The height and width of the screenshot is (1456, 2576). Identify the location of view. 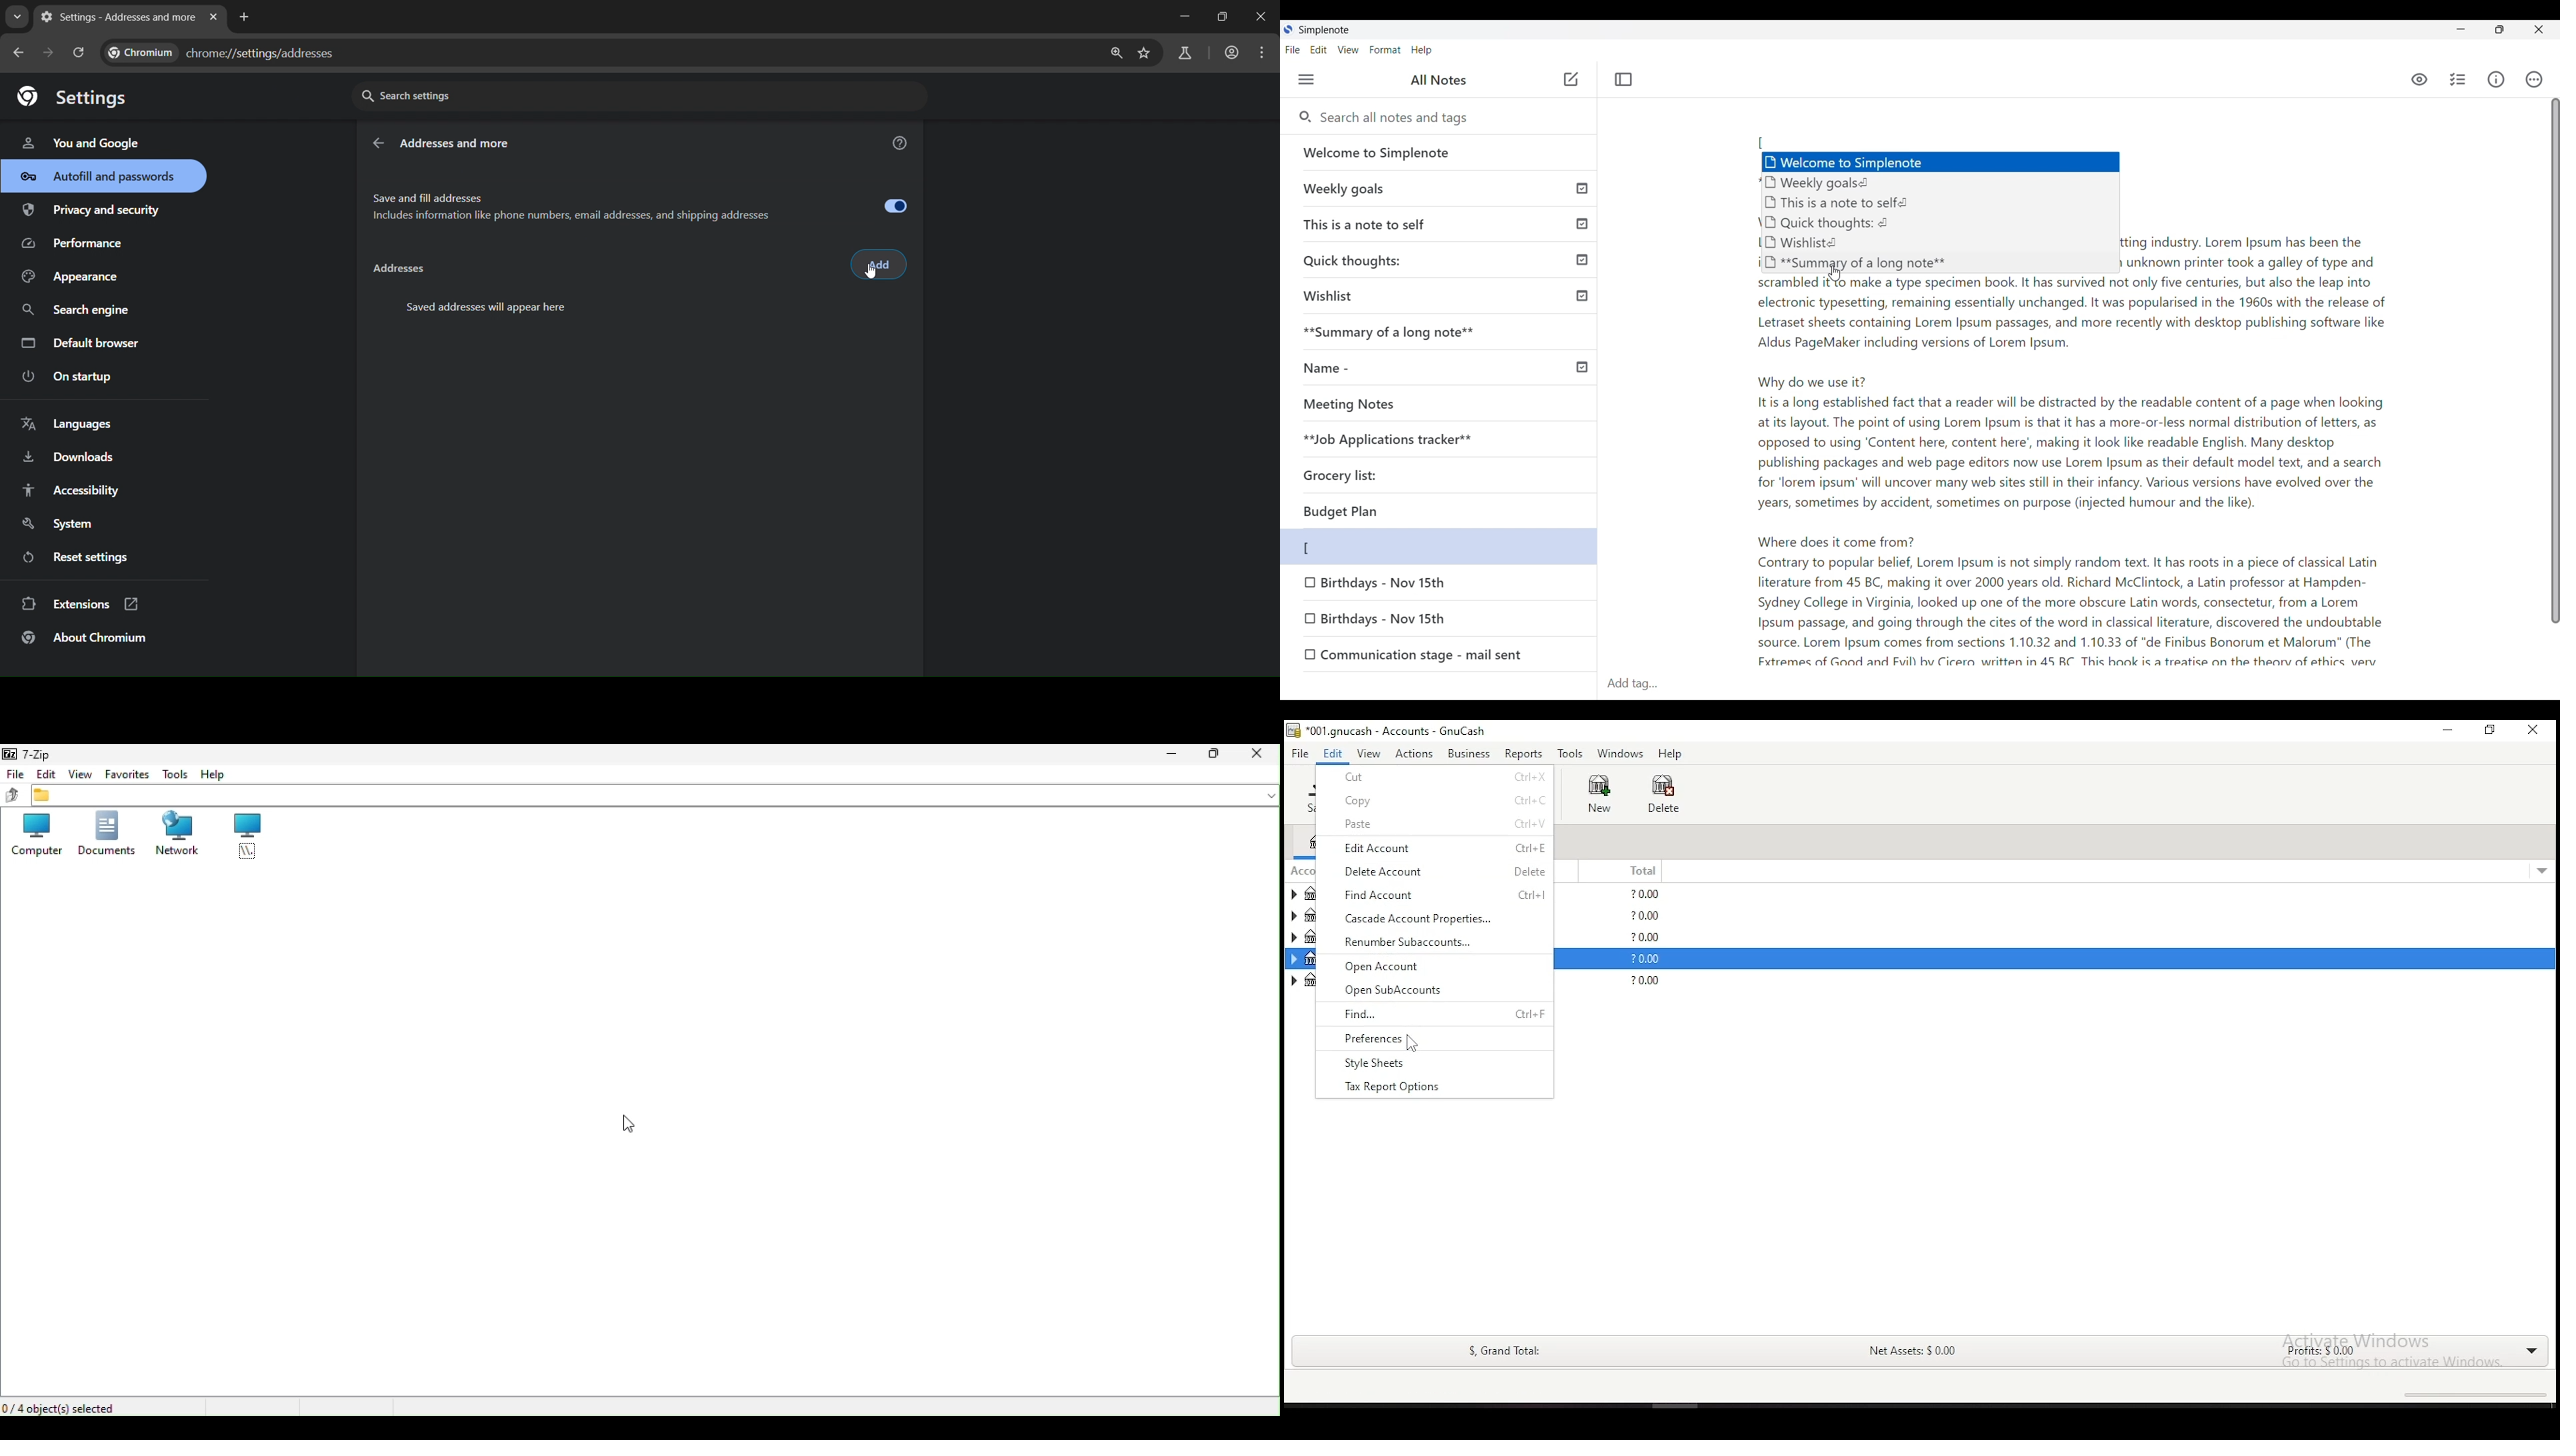
(1369, 754).